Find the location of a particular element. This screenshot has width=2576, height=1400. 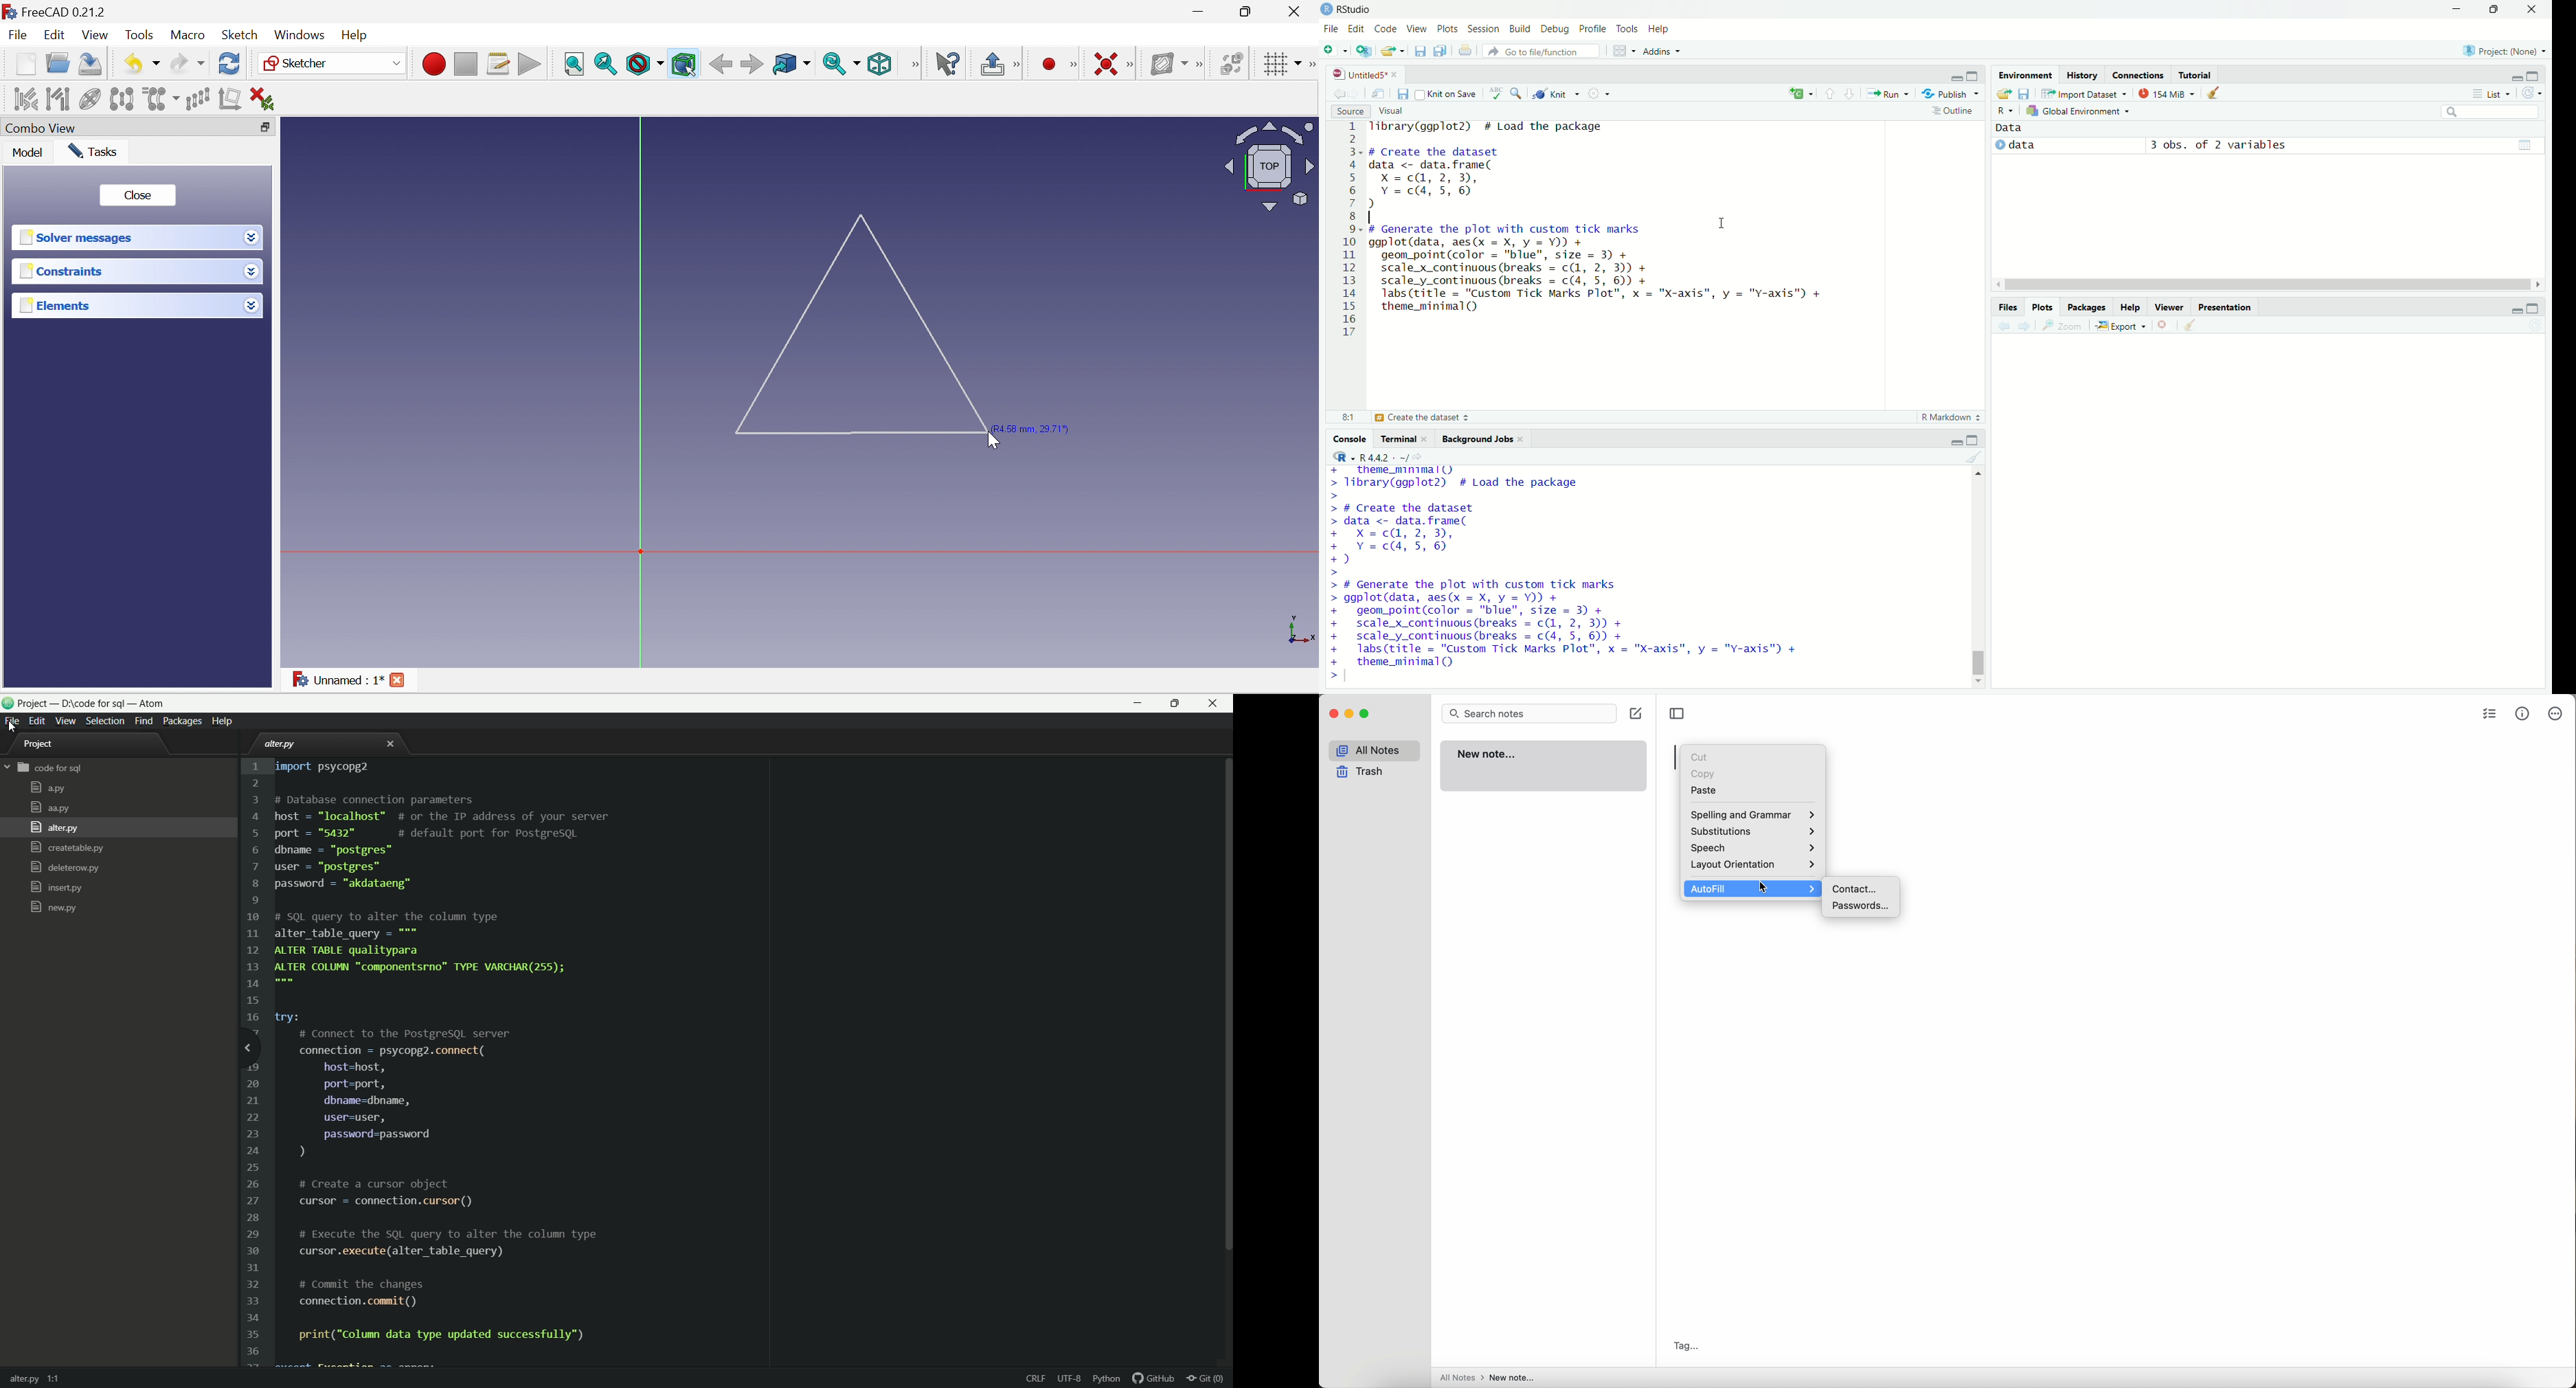

files is located at coordinates (2007, 306).